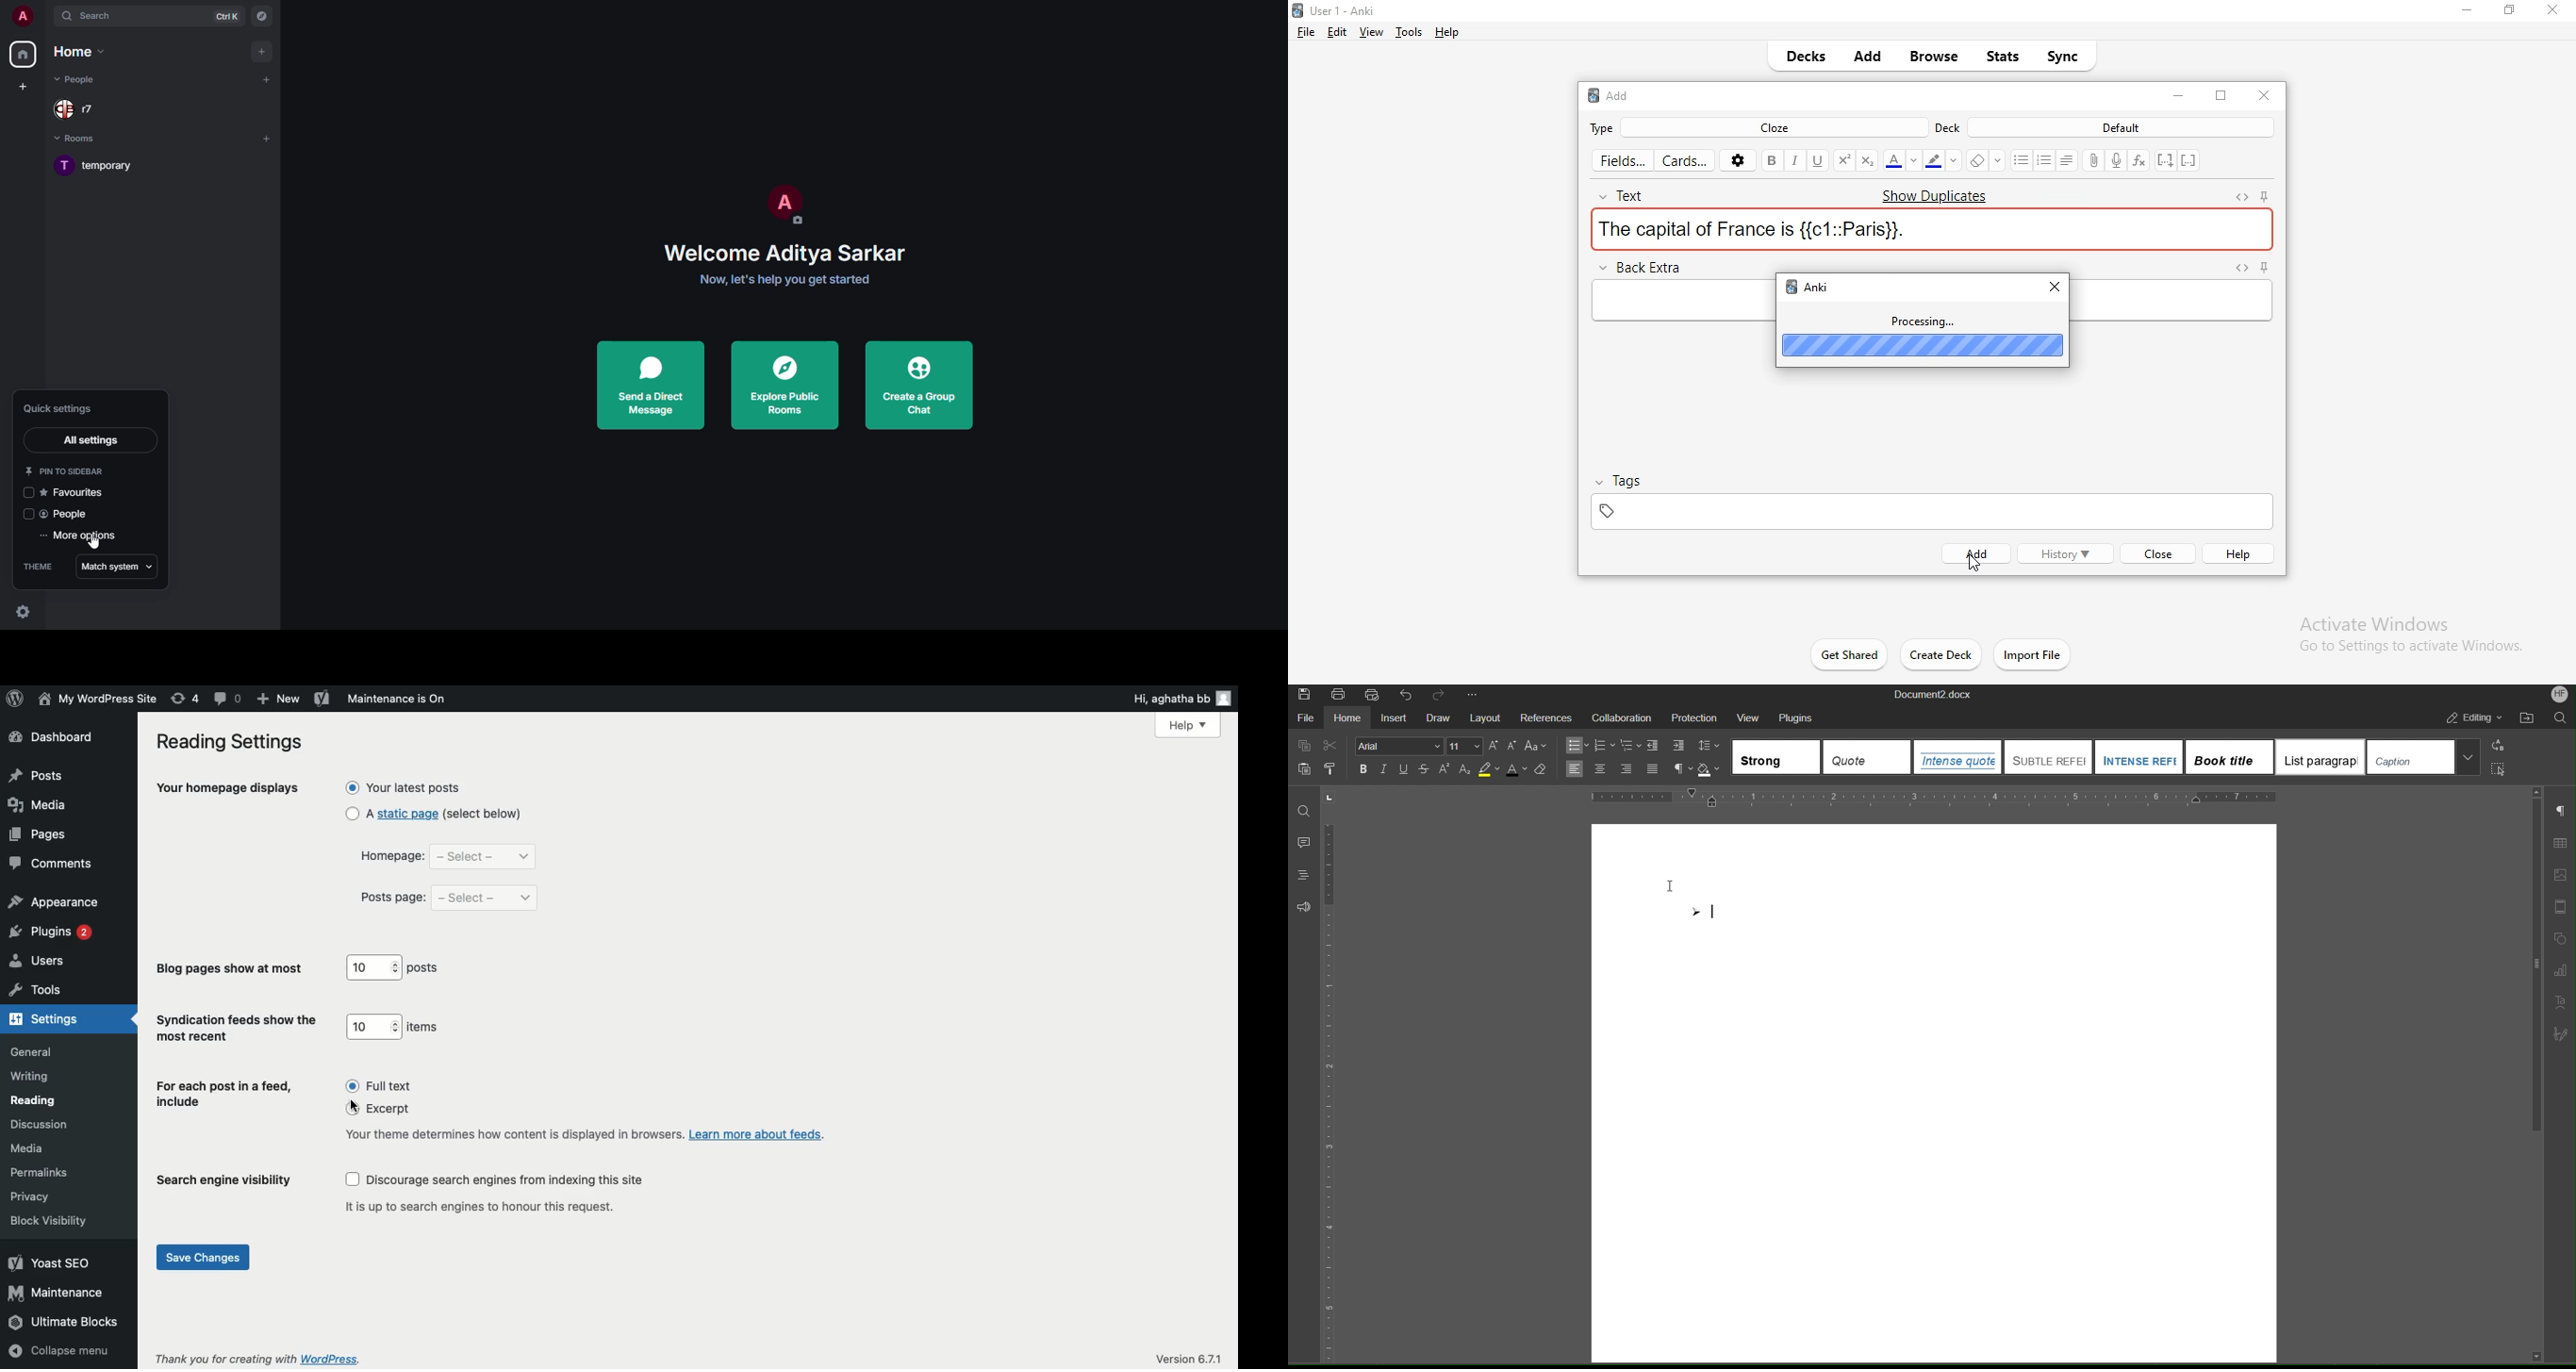 The image size is (2576, 1372). Describe the element at coordinates (1336, 32) in the screenshot. I see `edit` at that location.